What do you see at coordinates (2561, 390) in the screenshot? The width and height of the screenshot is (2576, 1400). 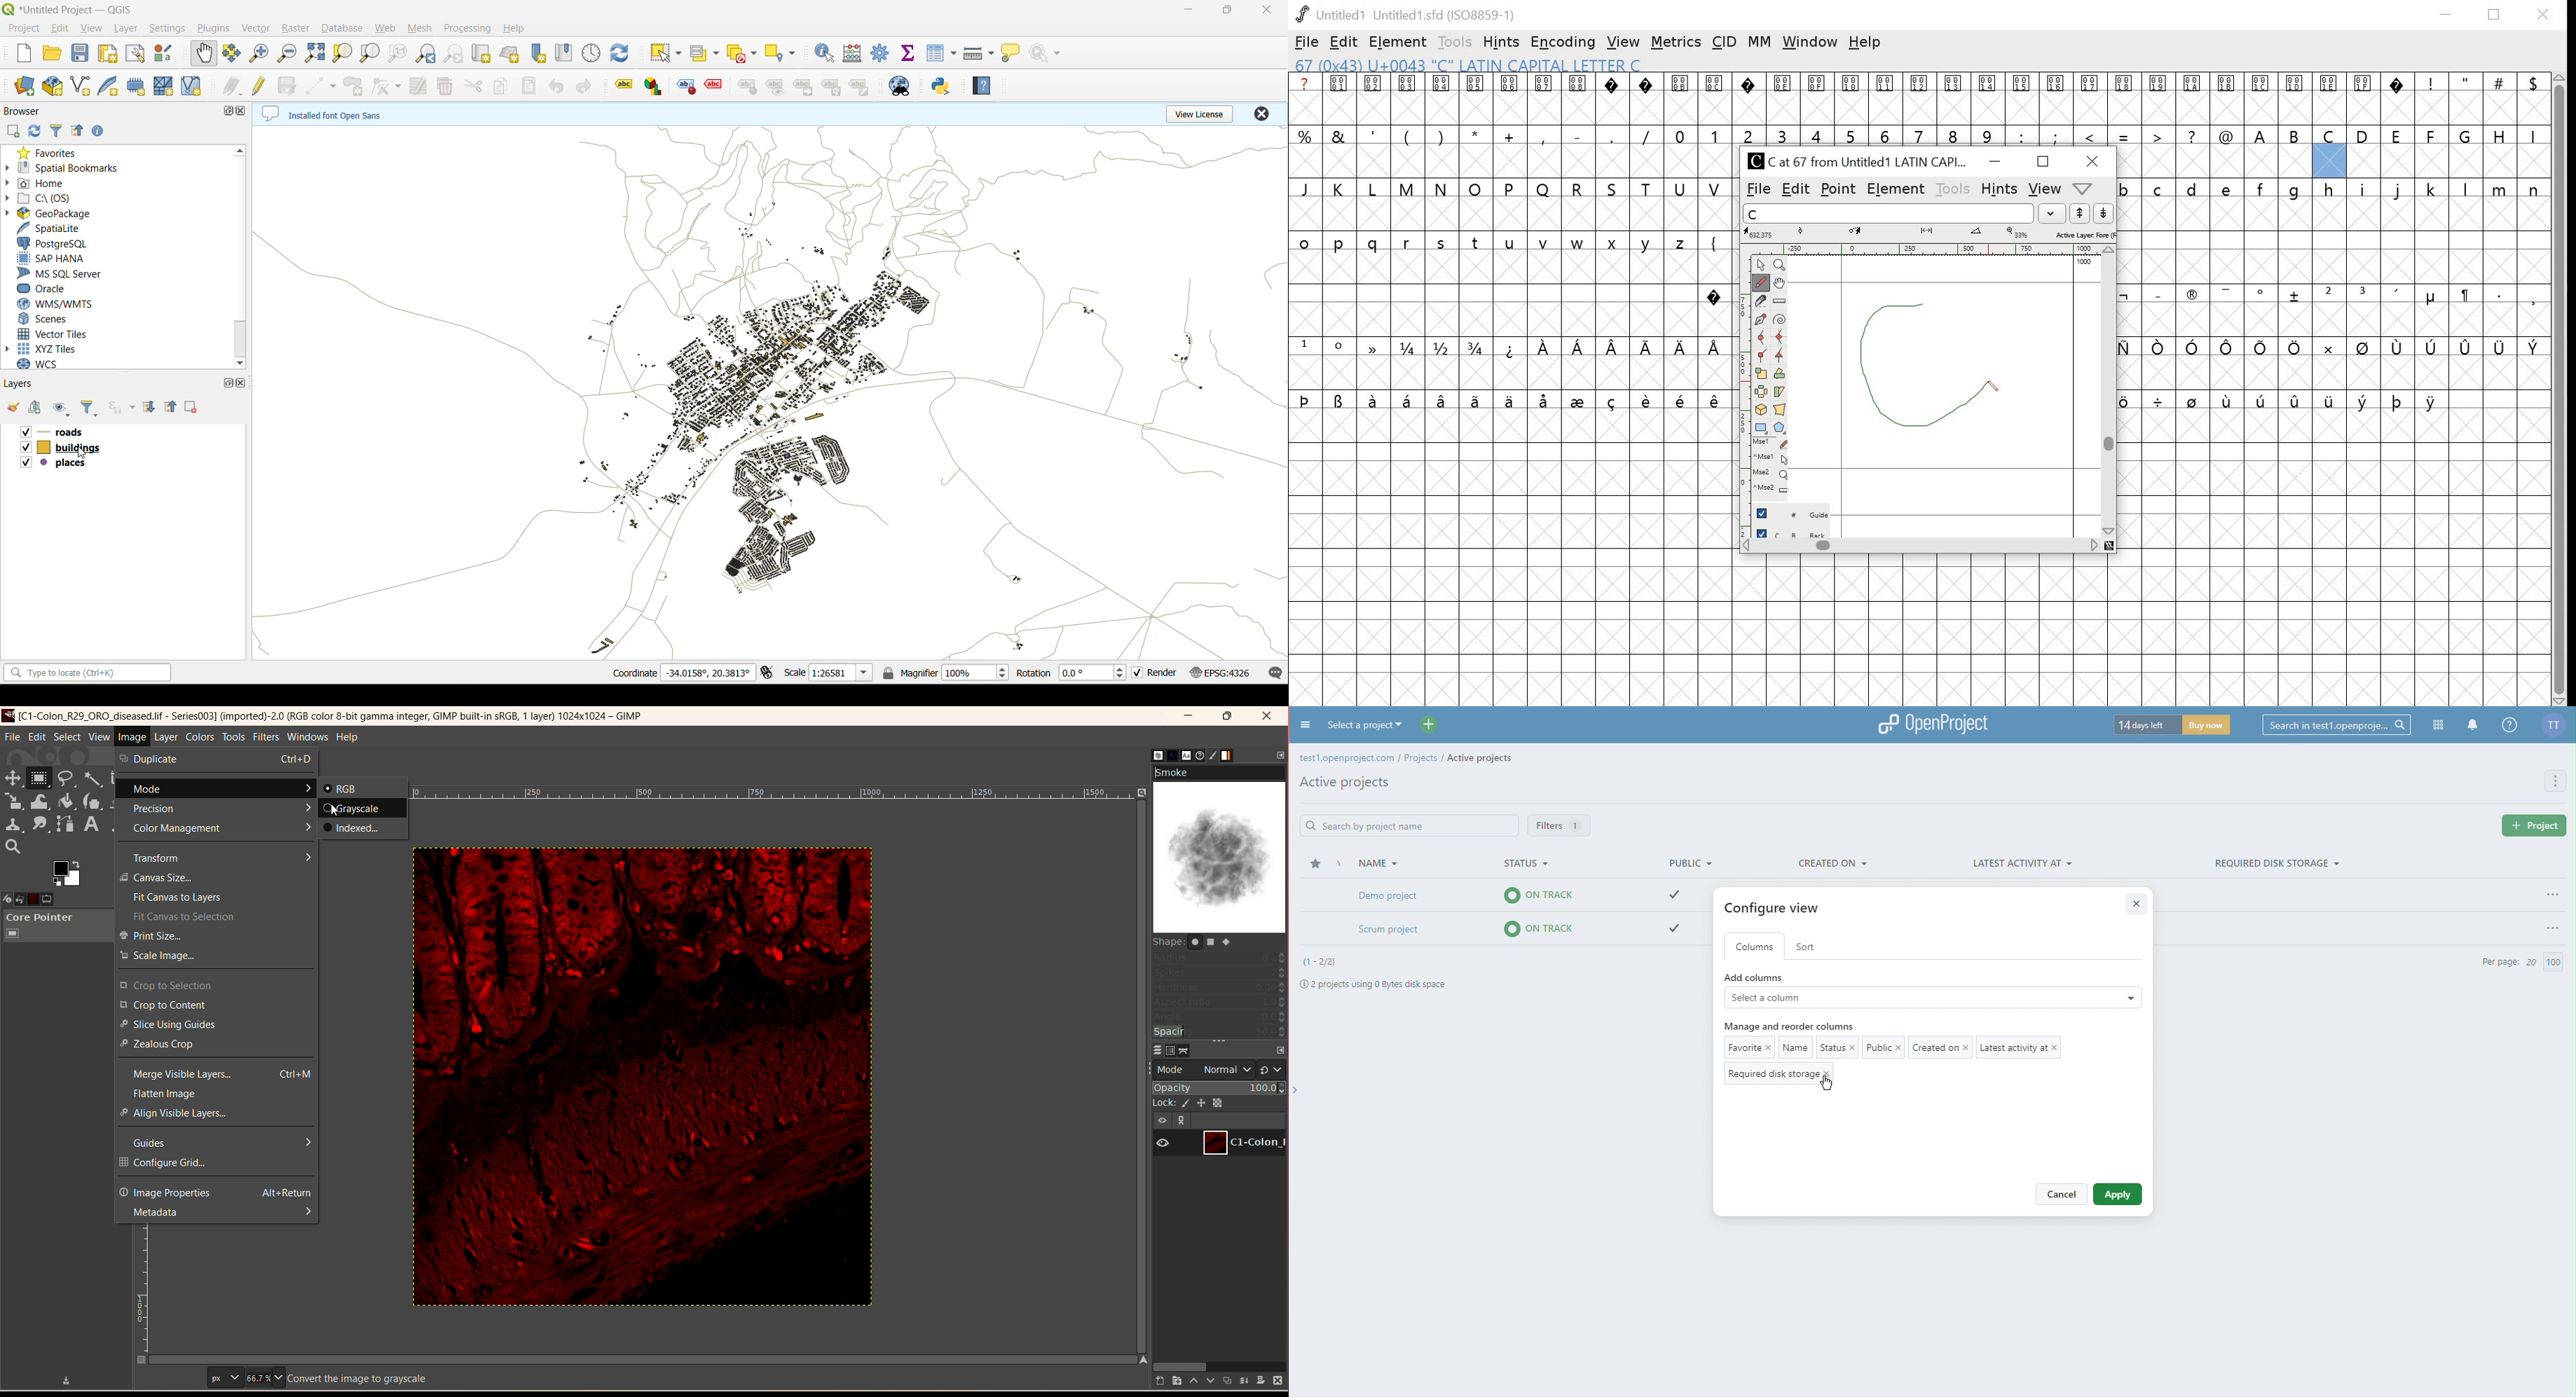 I see `scrollbar` at bounding box center [2561, 390].